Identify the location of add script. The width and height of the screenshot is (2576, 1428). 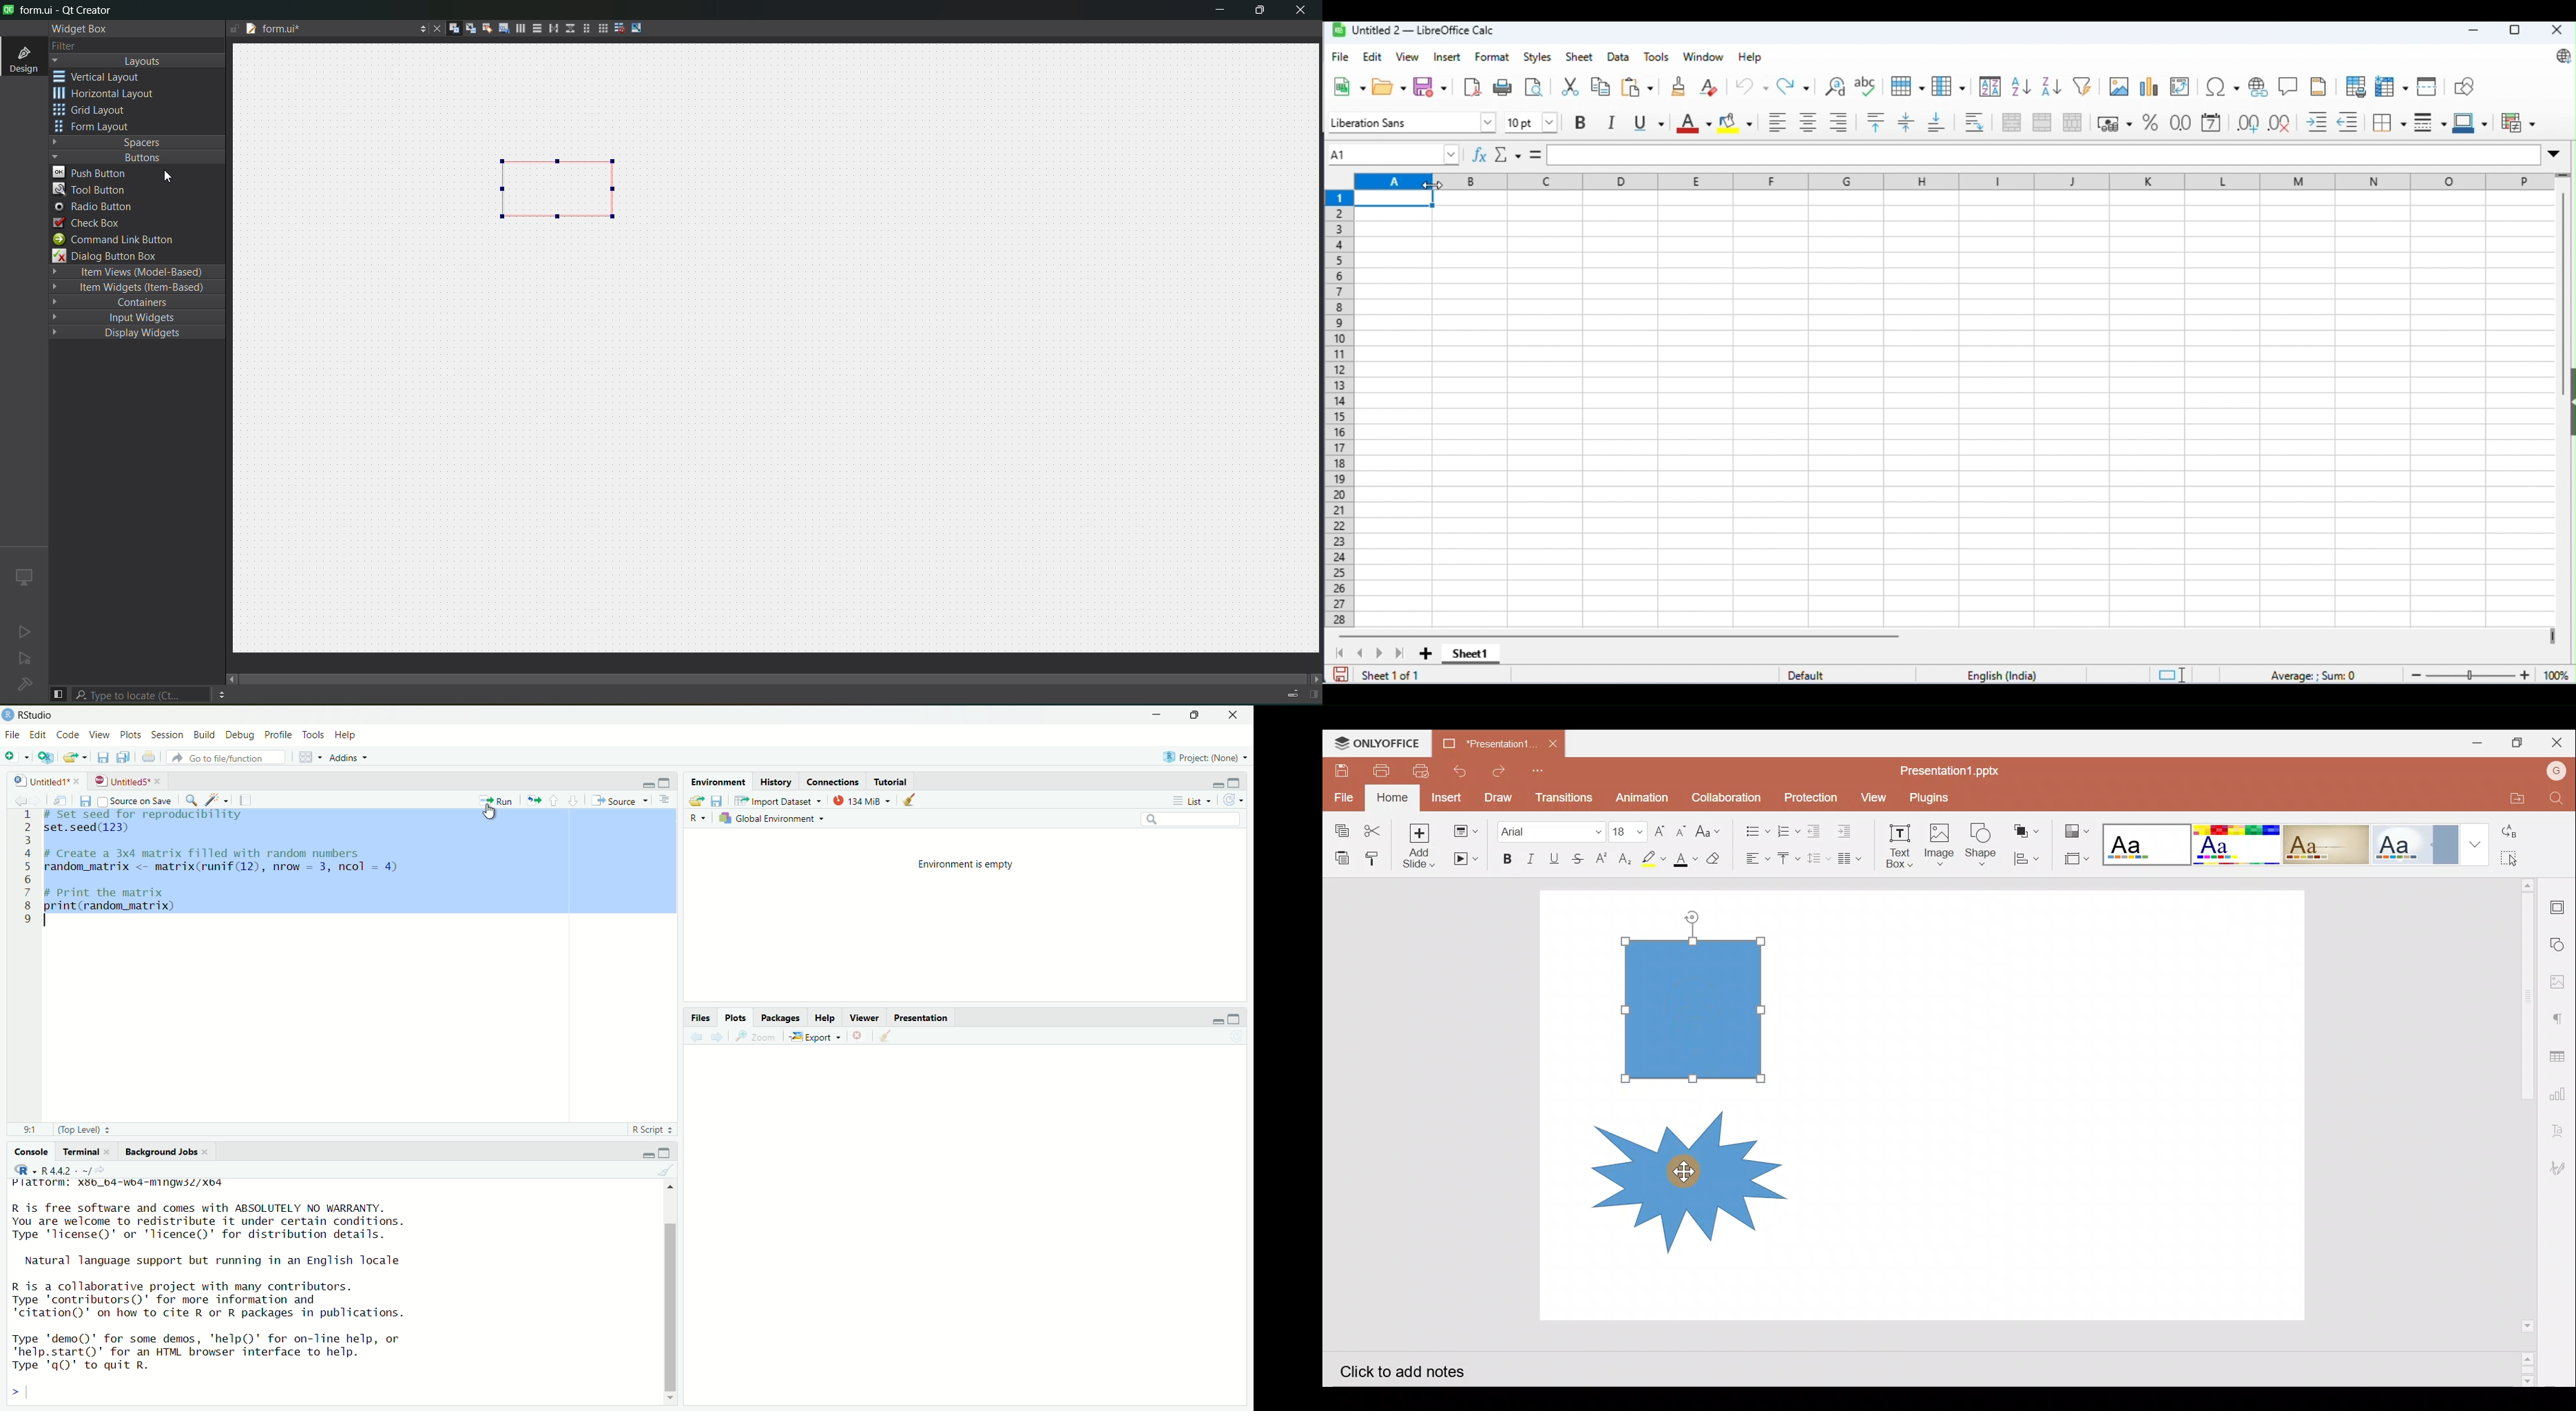
(42, 756).